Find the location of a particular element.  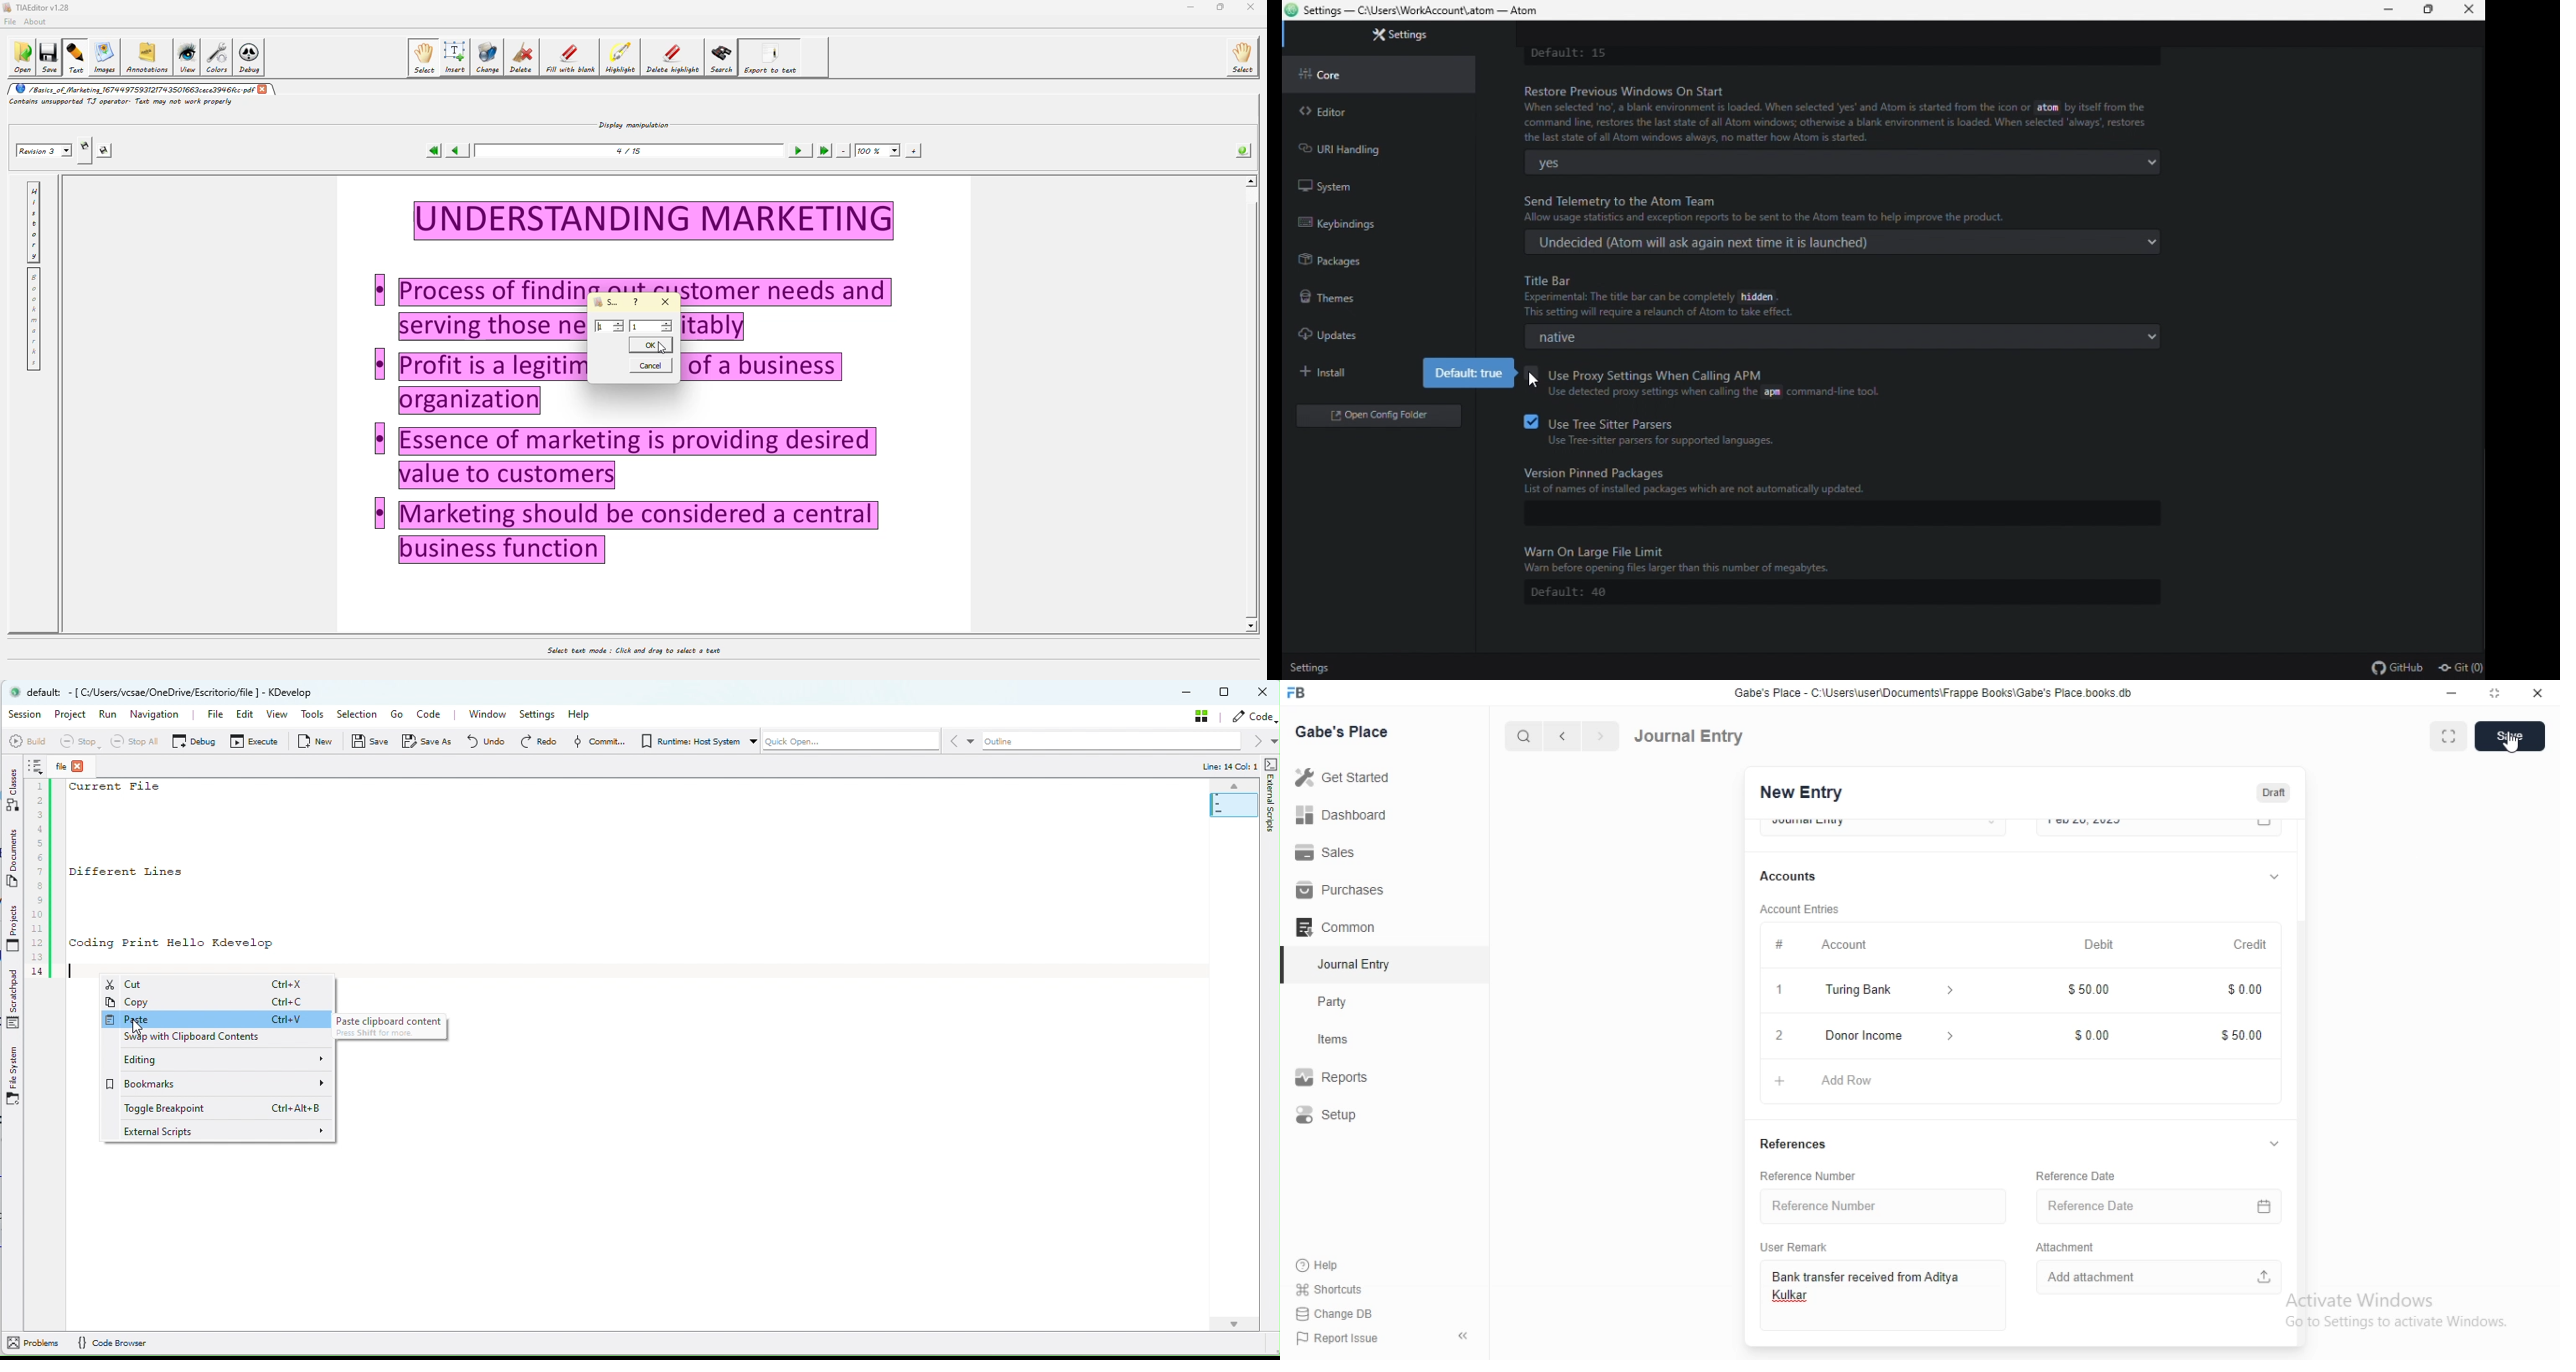

GitHub is located at coordinates (2399, 667).